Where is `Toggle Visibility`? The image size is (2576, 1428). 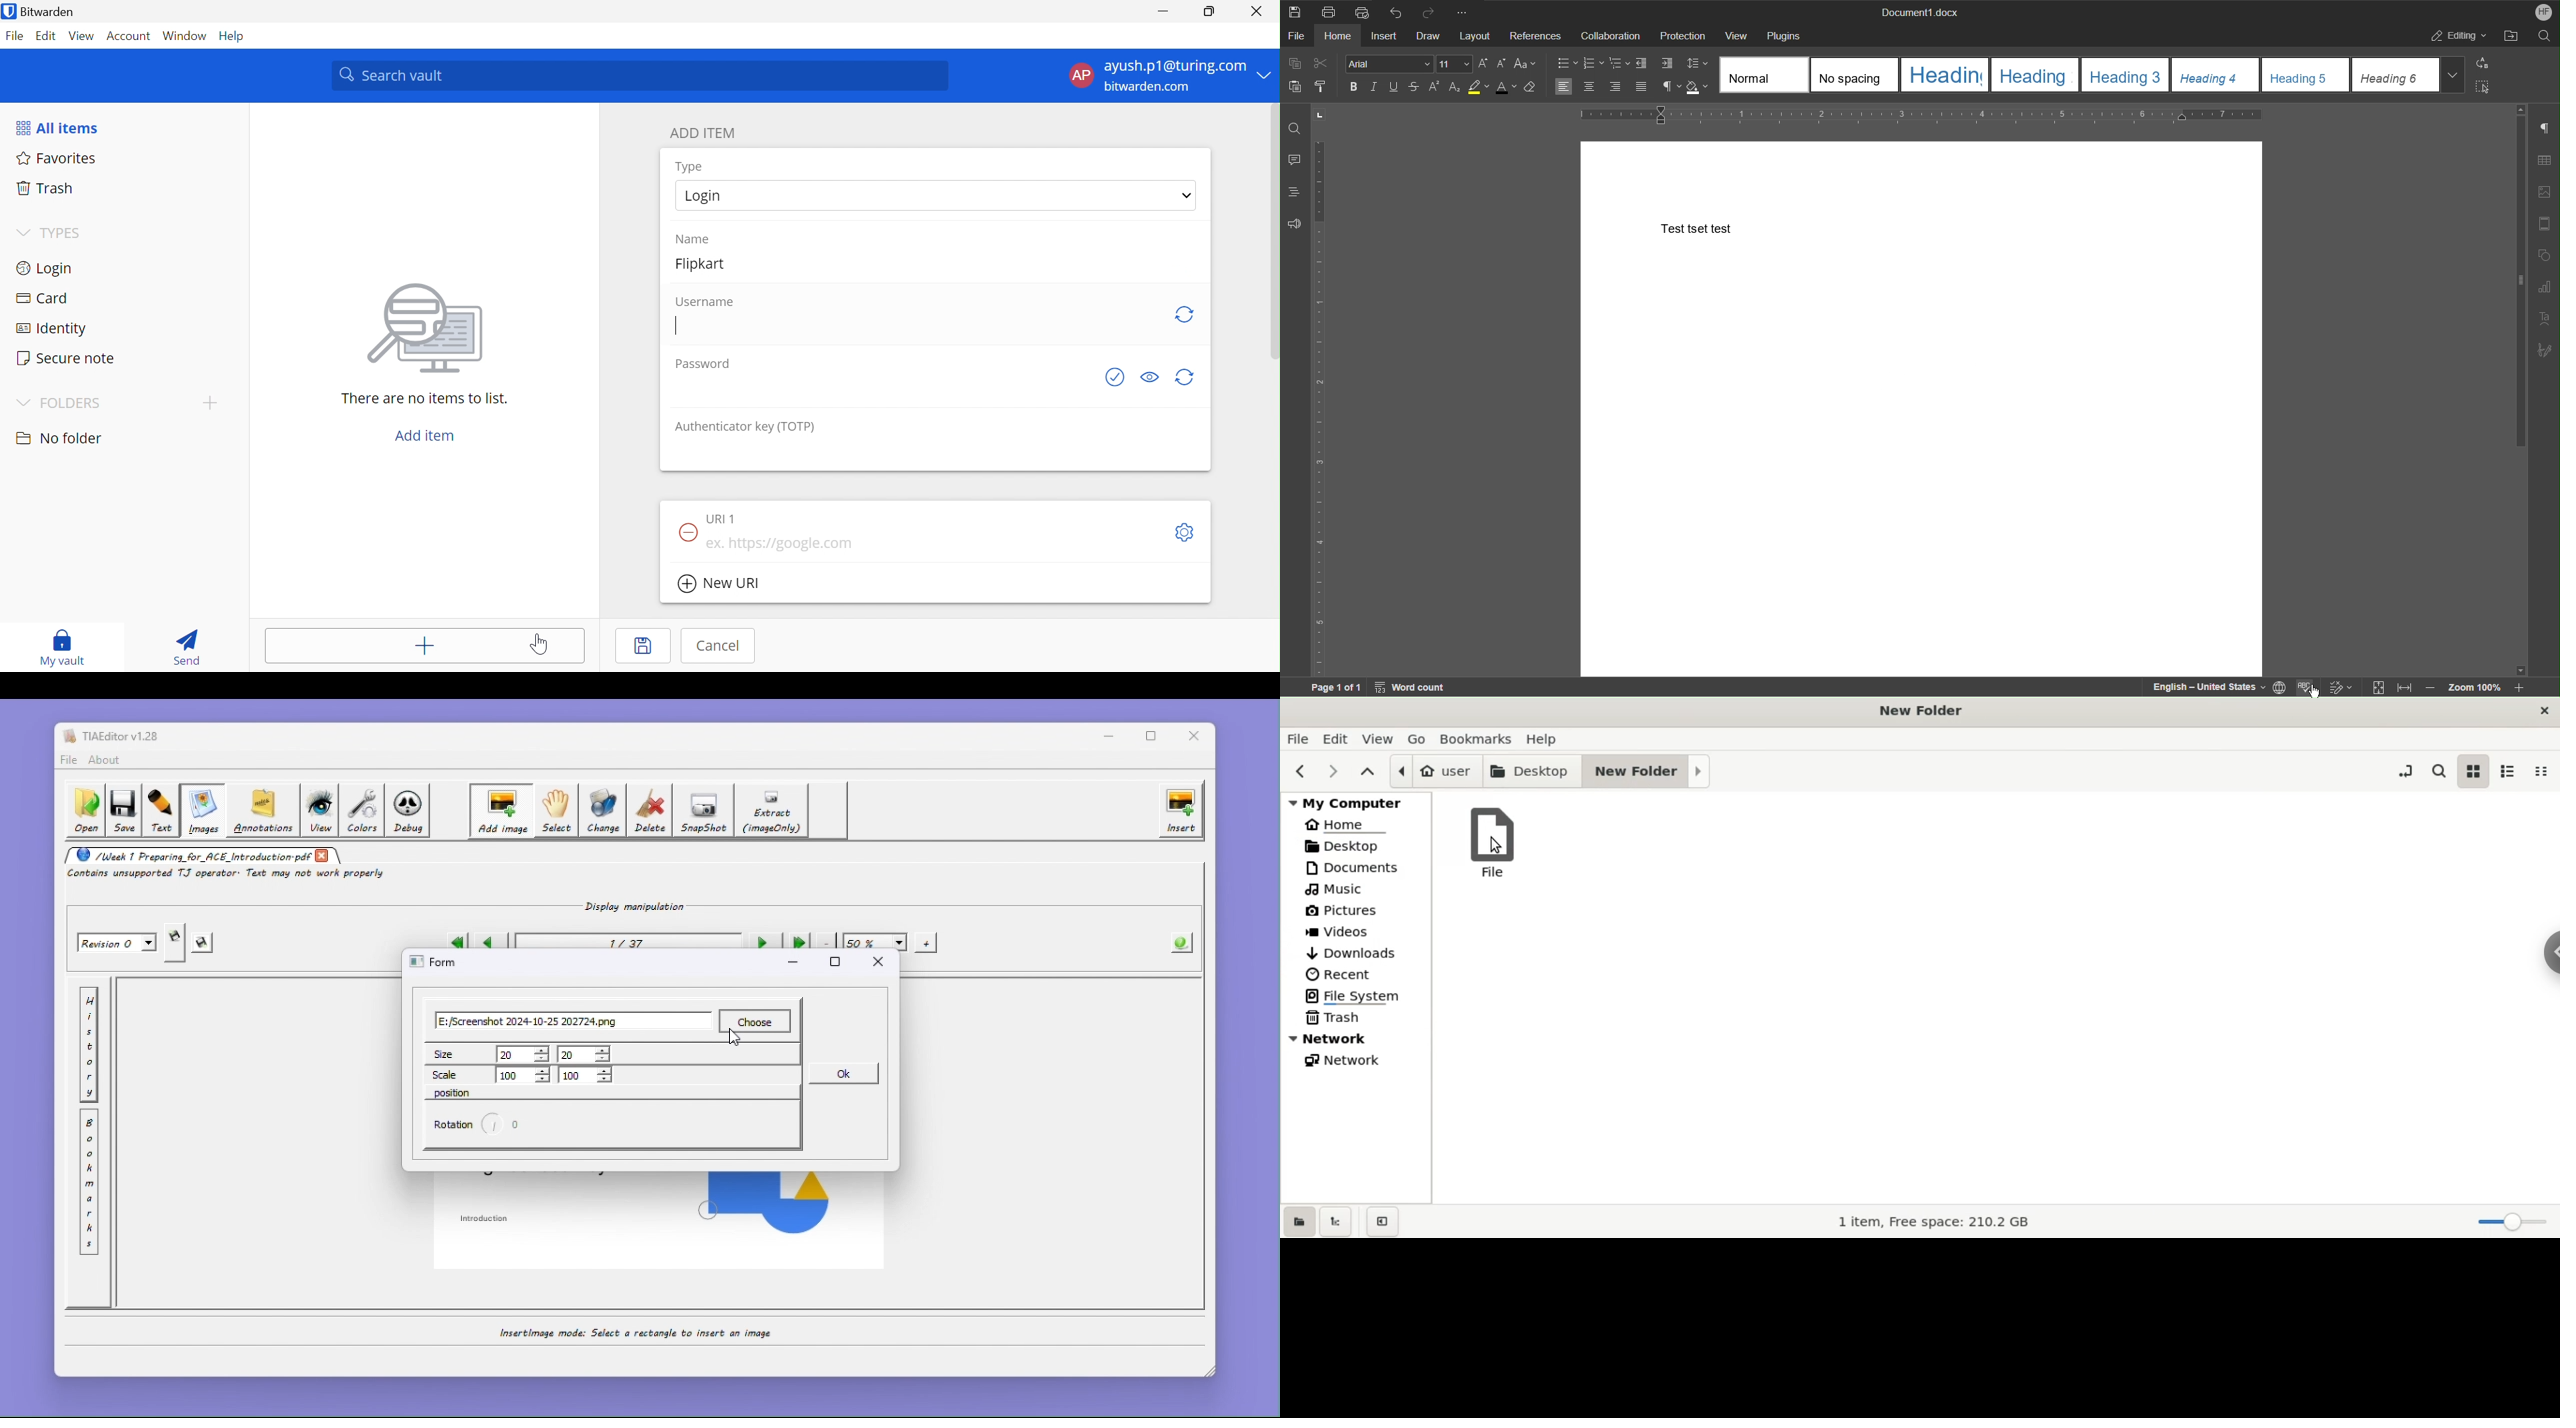 Toggle Visibility is located at coordinates (1153, 376).